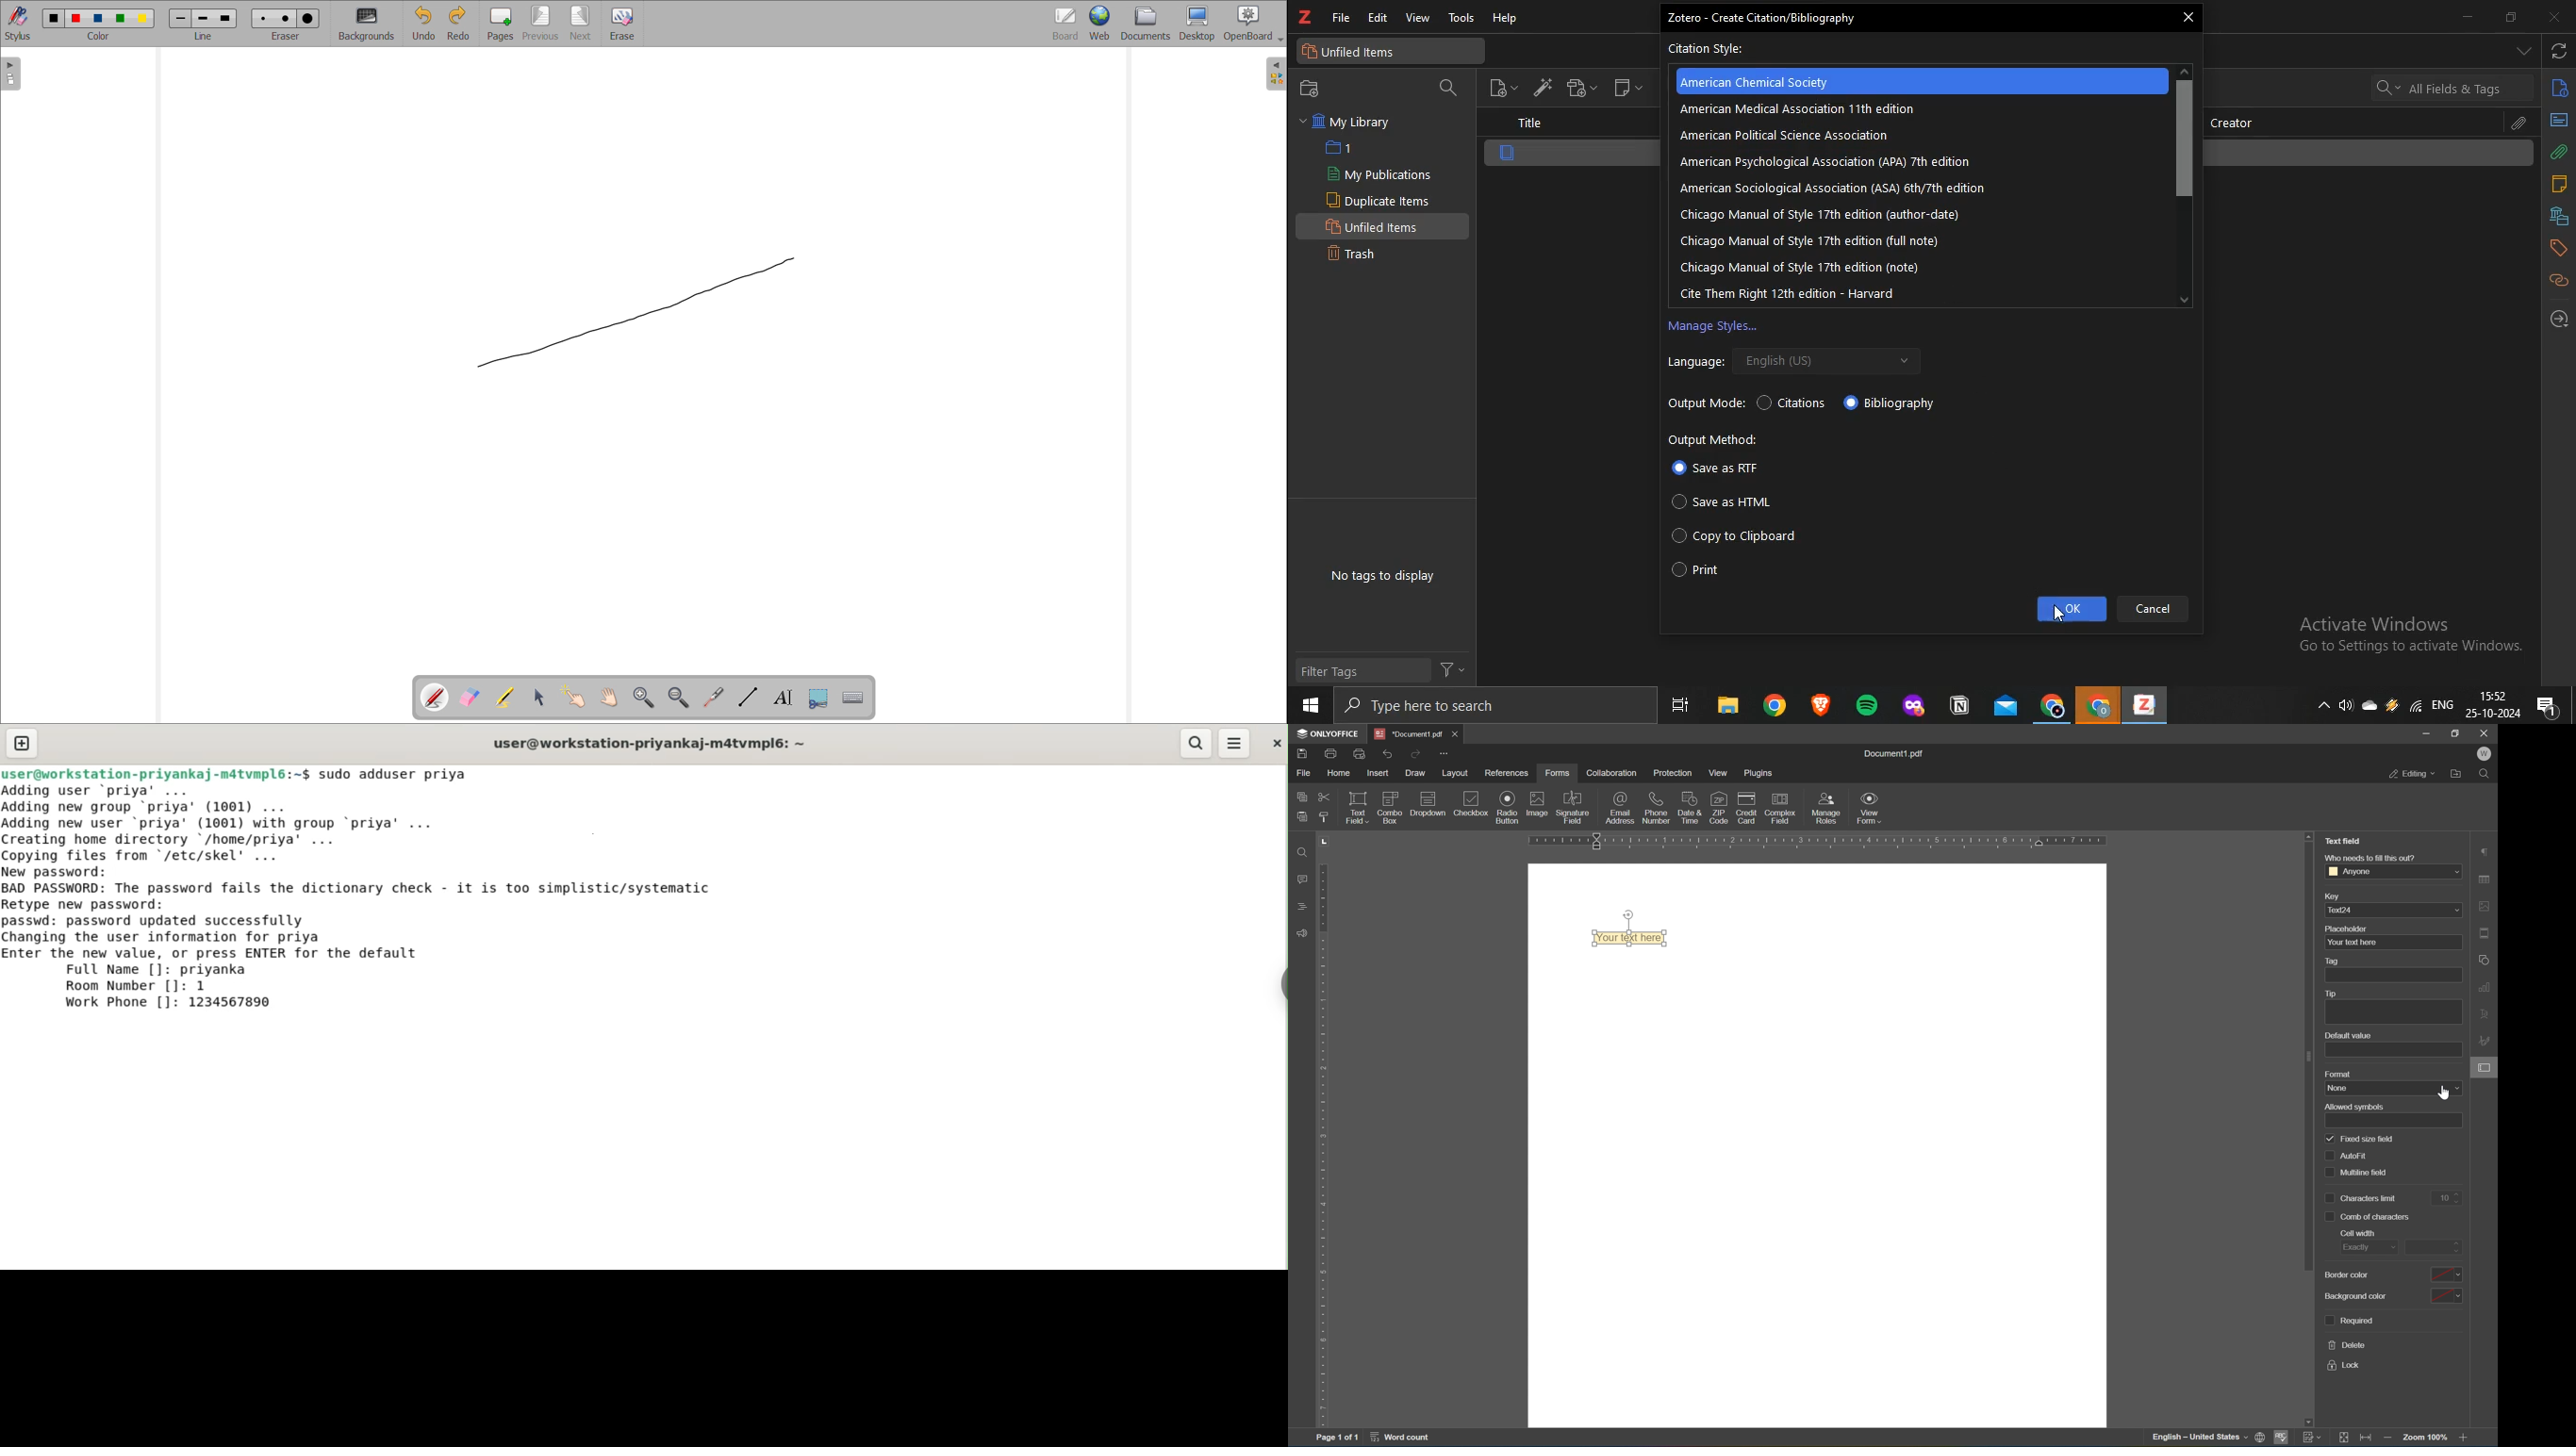  What do you see at coordinates (2282, 1441) in the screenshot?
I see `spell checking` at bounding box center [2282, 1441].